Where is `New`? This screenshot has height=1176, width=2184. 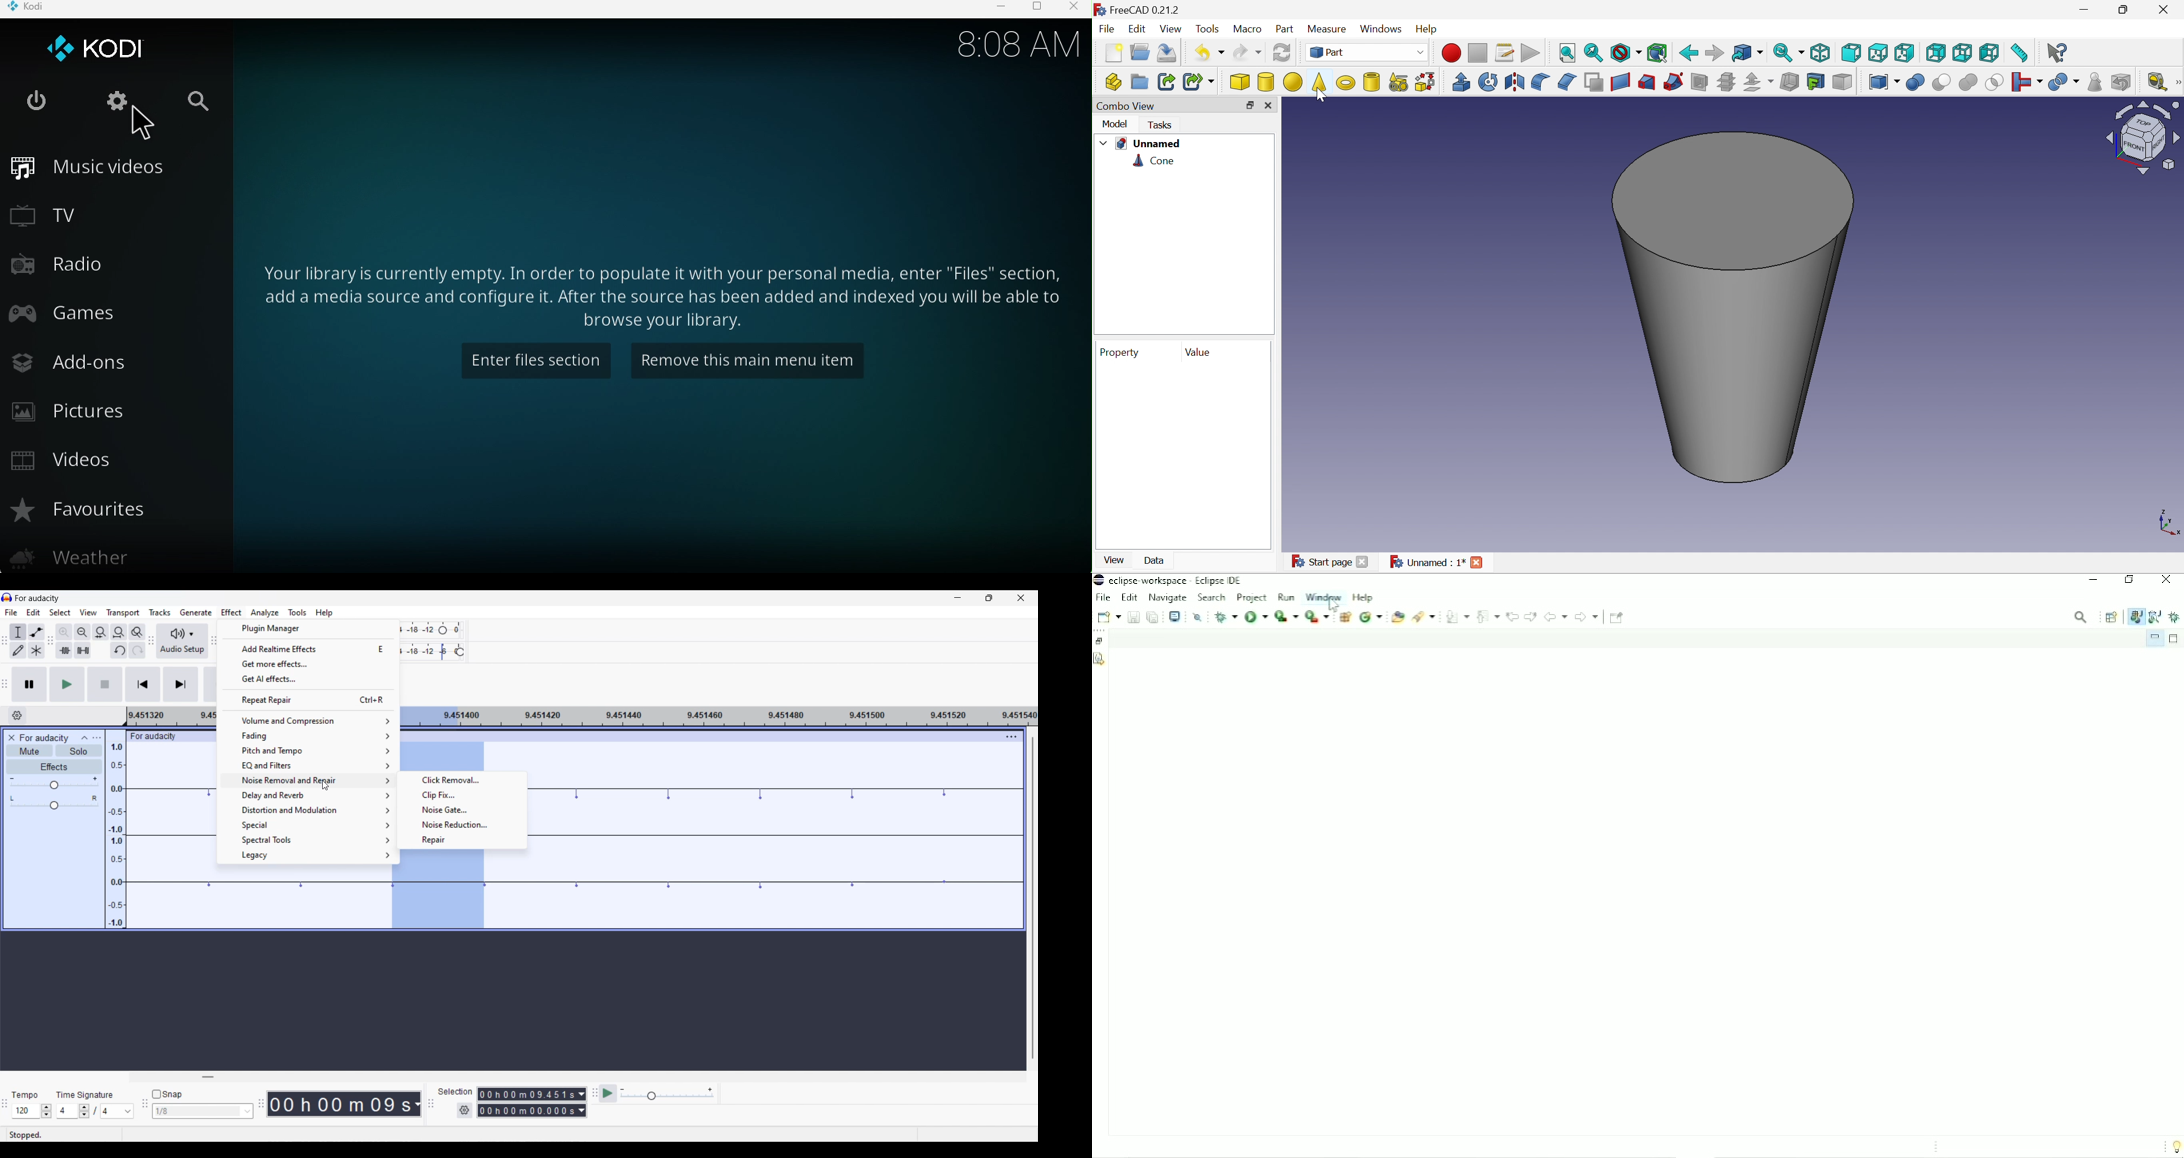 New is located at coordinates (1112, 52).